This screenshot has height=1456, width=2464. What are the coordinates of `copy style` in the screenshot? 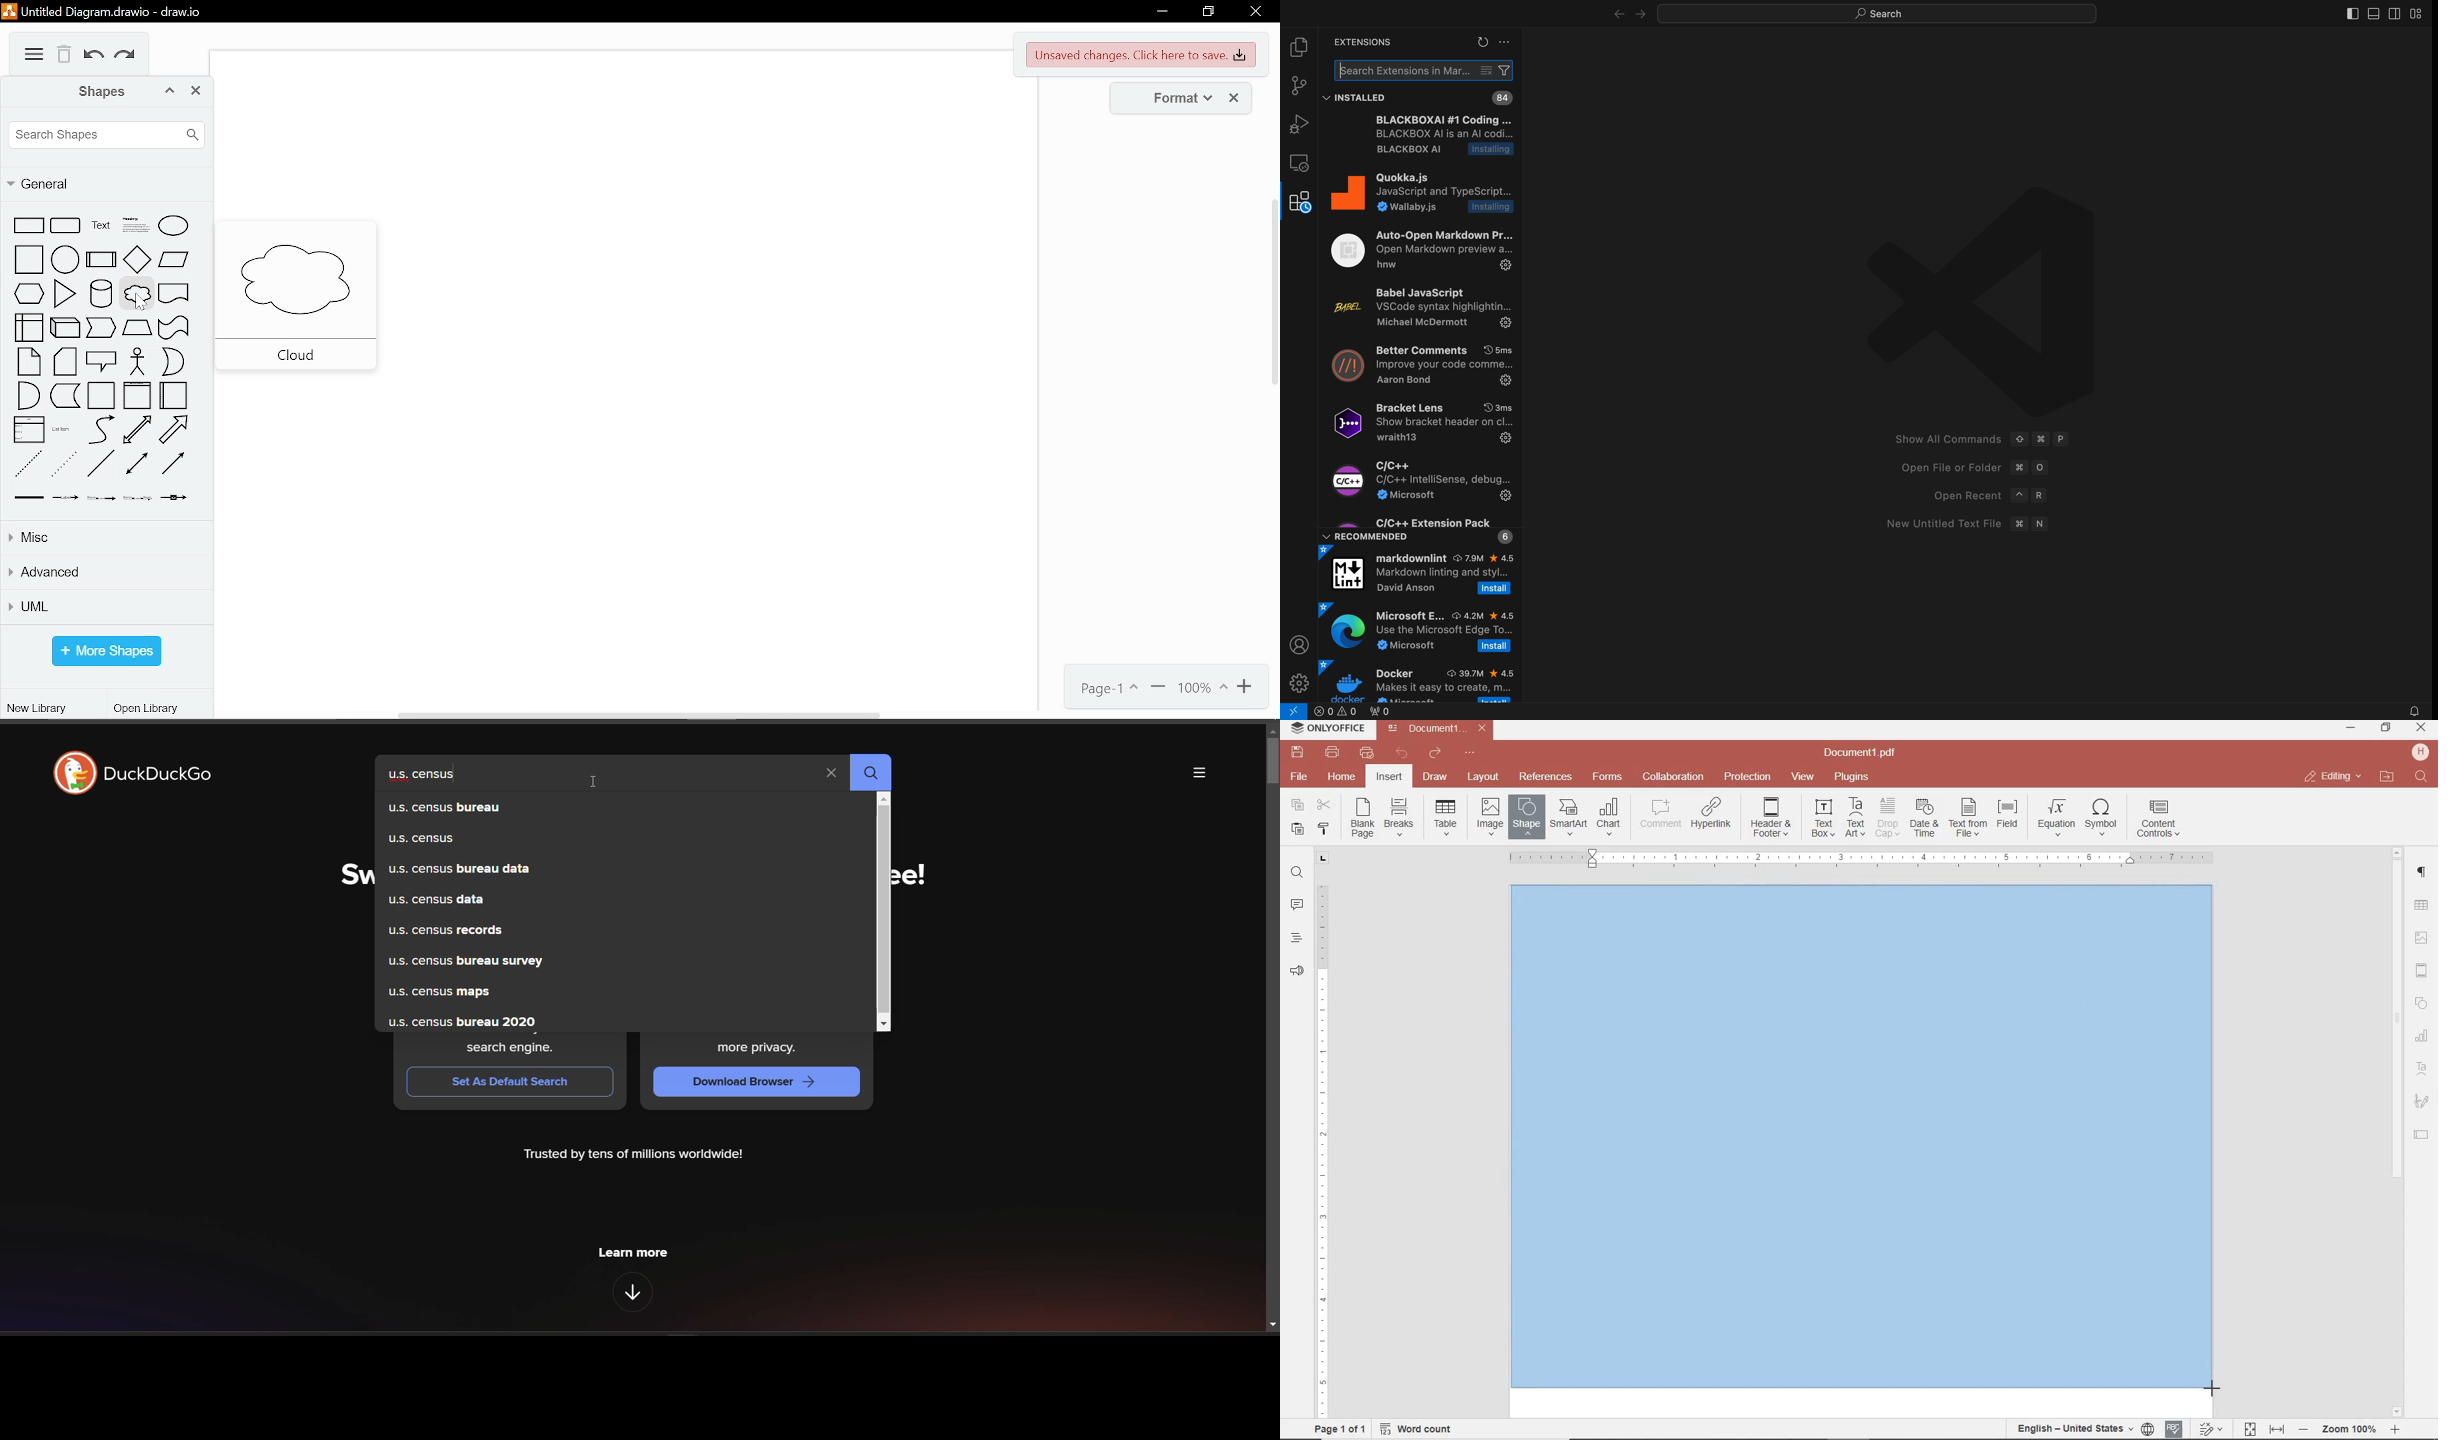 It's located at (1322, 828).